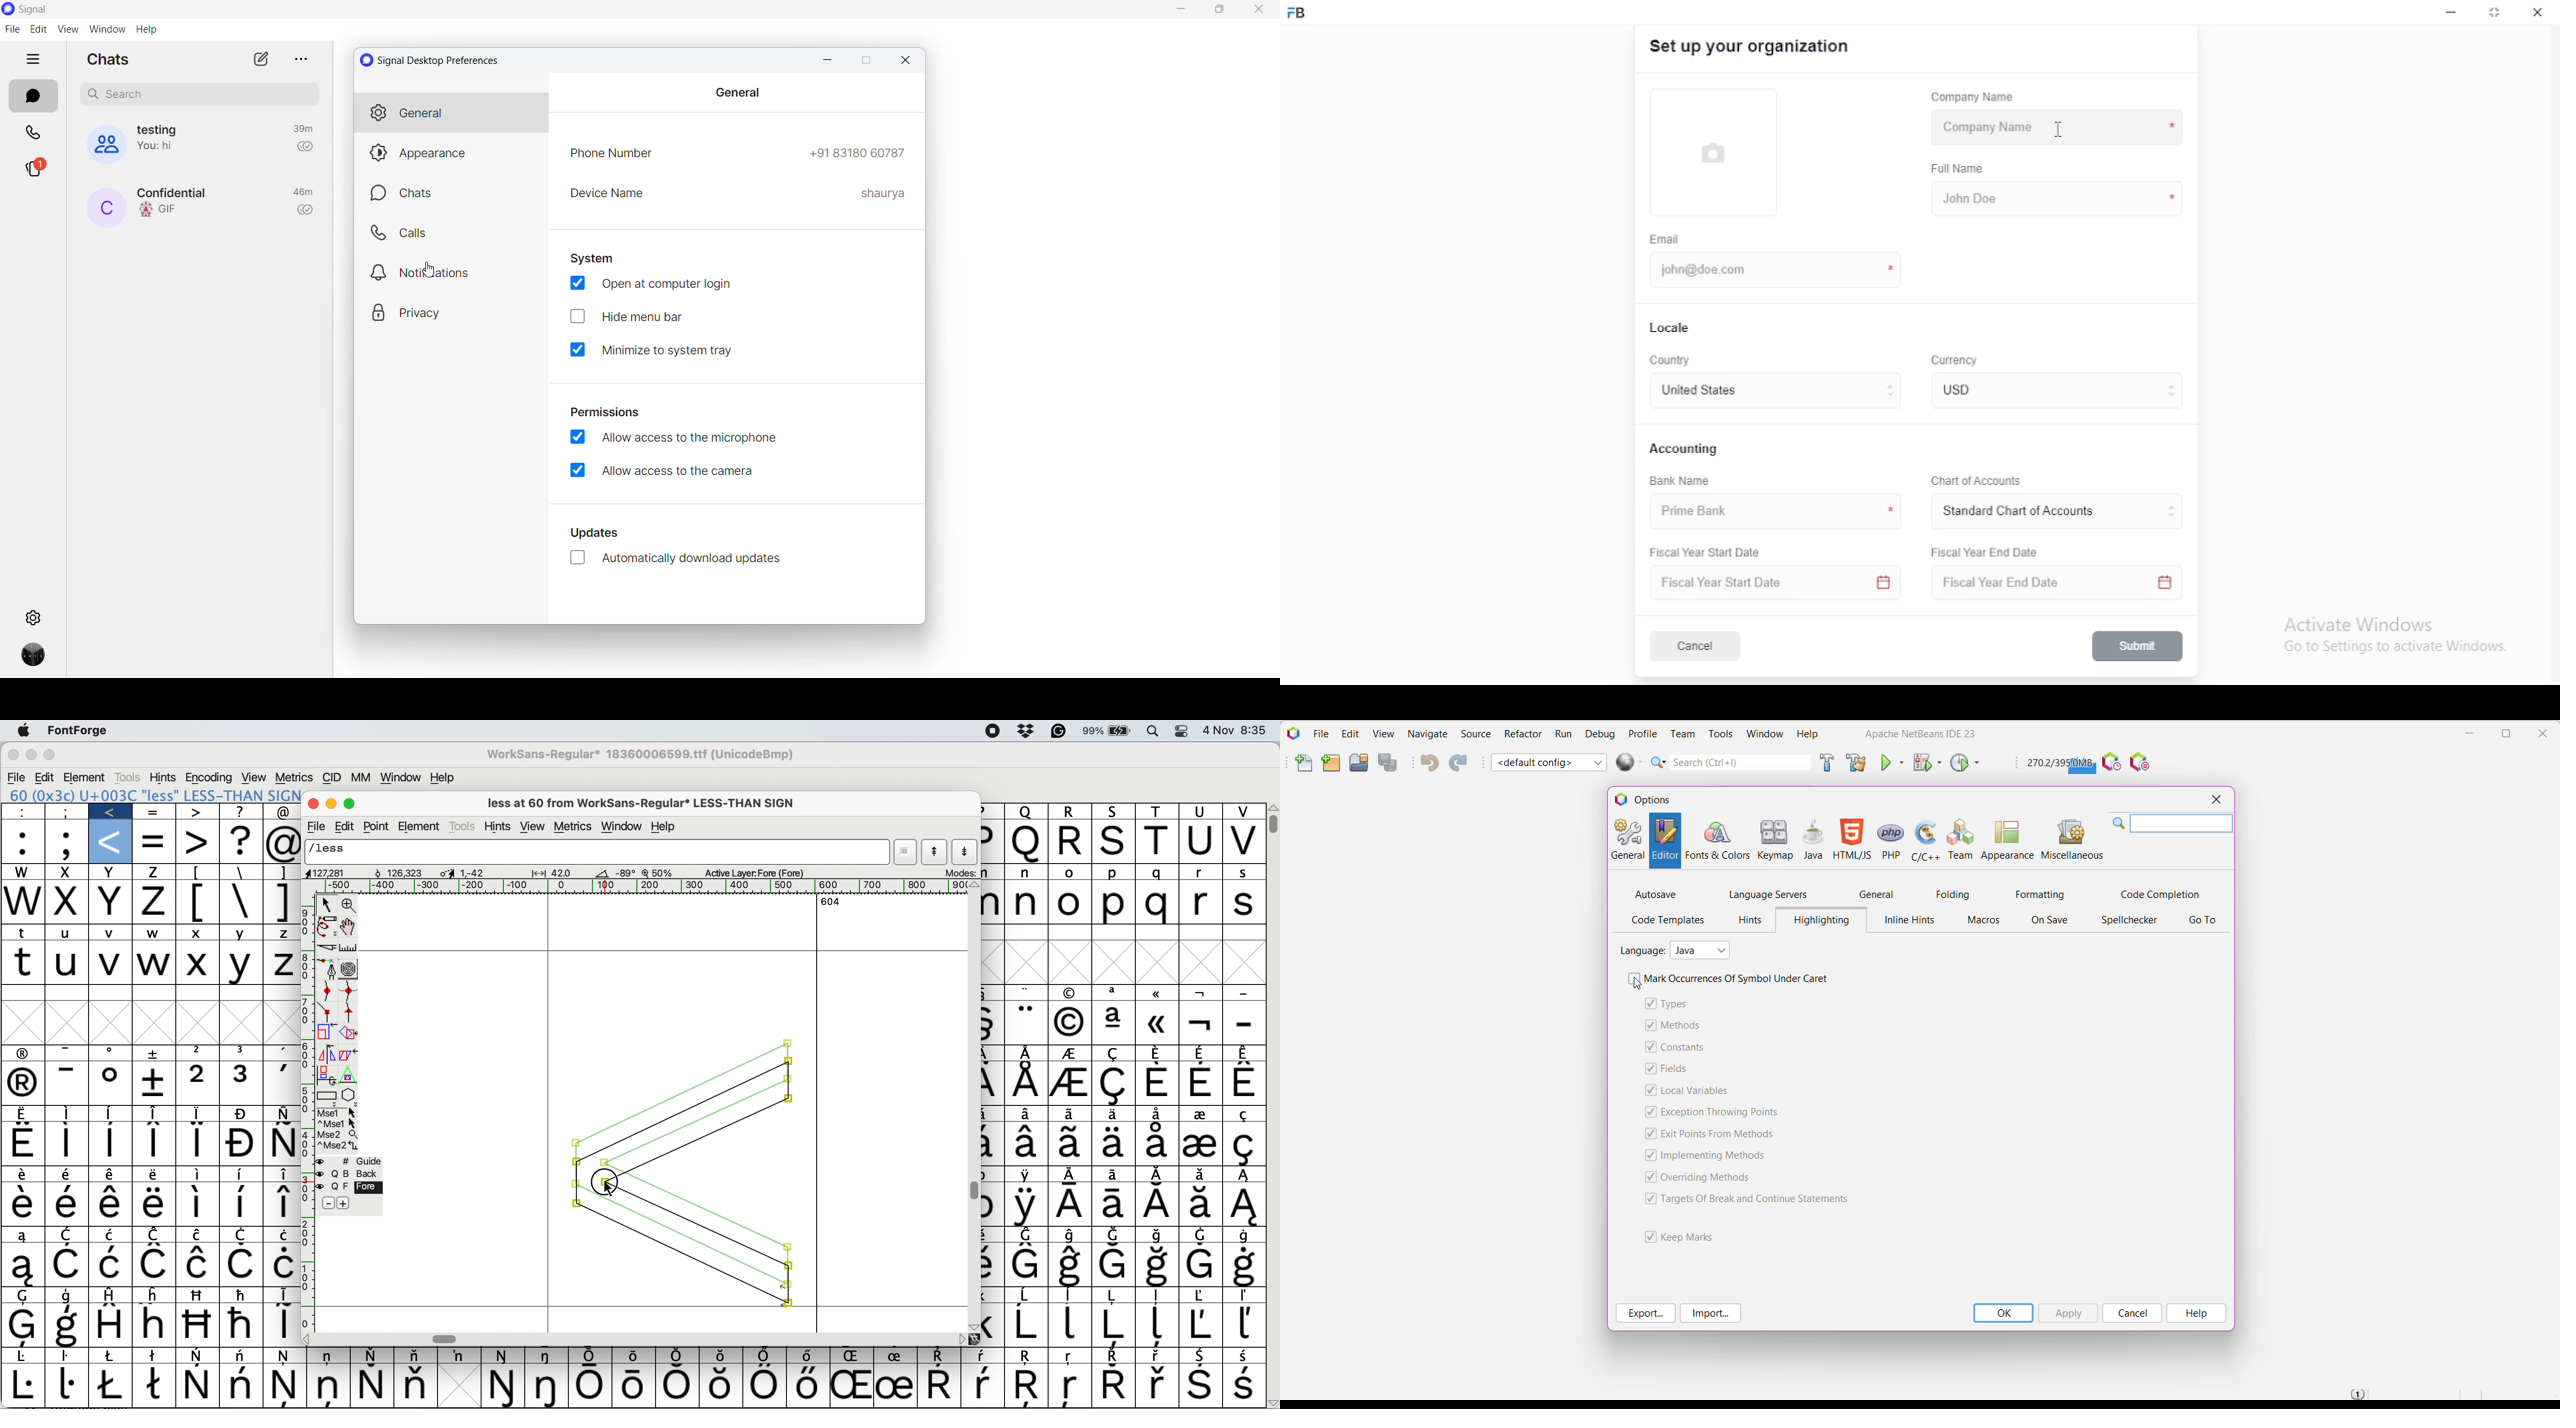 The image size is (2576, 1428). What do you see at coordinates (1070, 1021) in the screenshot?
I see `Symbol` at bounding box center [1070, 1021].